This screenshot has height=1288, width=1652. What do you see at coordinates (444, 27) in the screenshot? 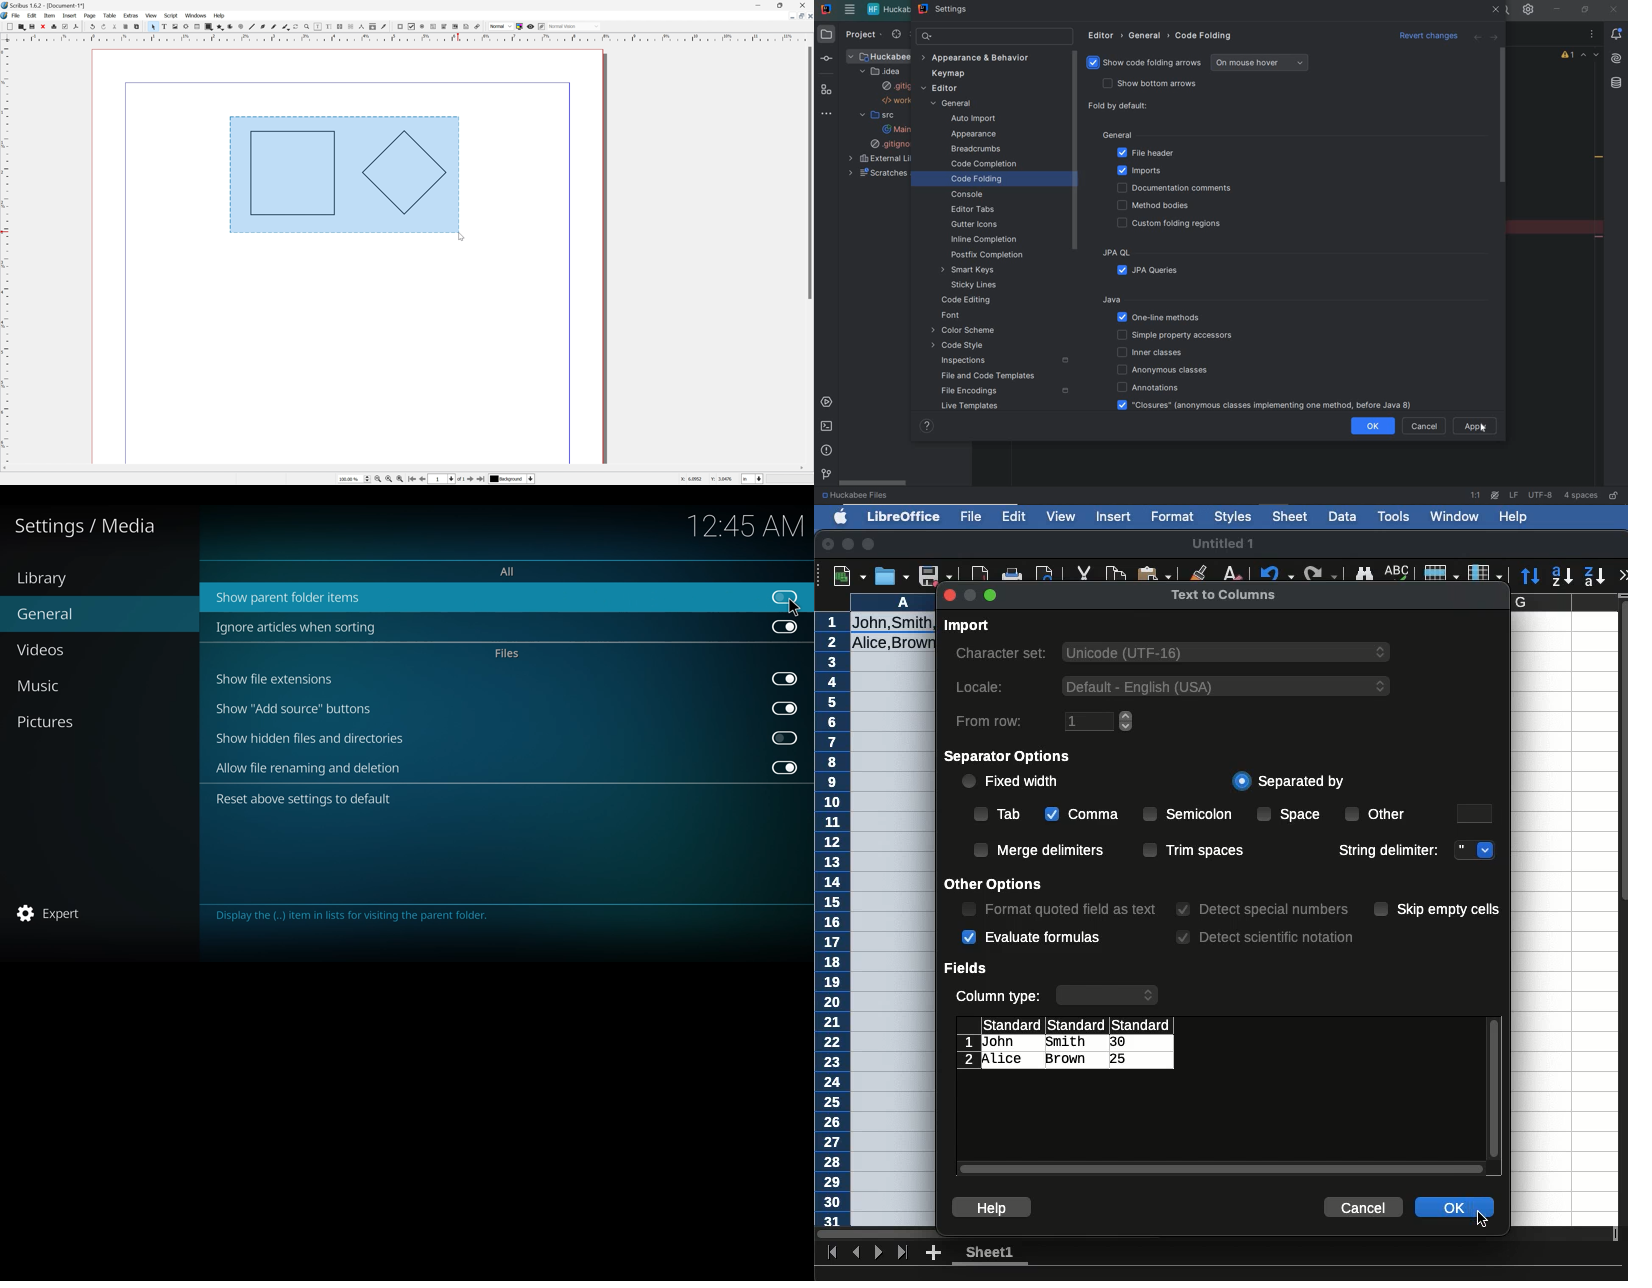
I see `pdf combo box` at bounding box center [444, 27].